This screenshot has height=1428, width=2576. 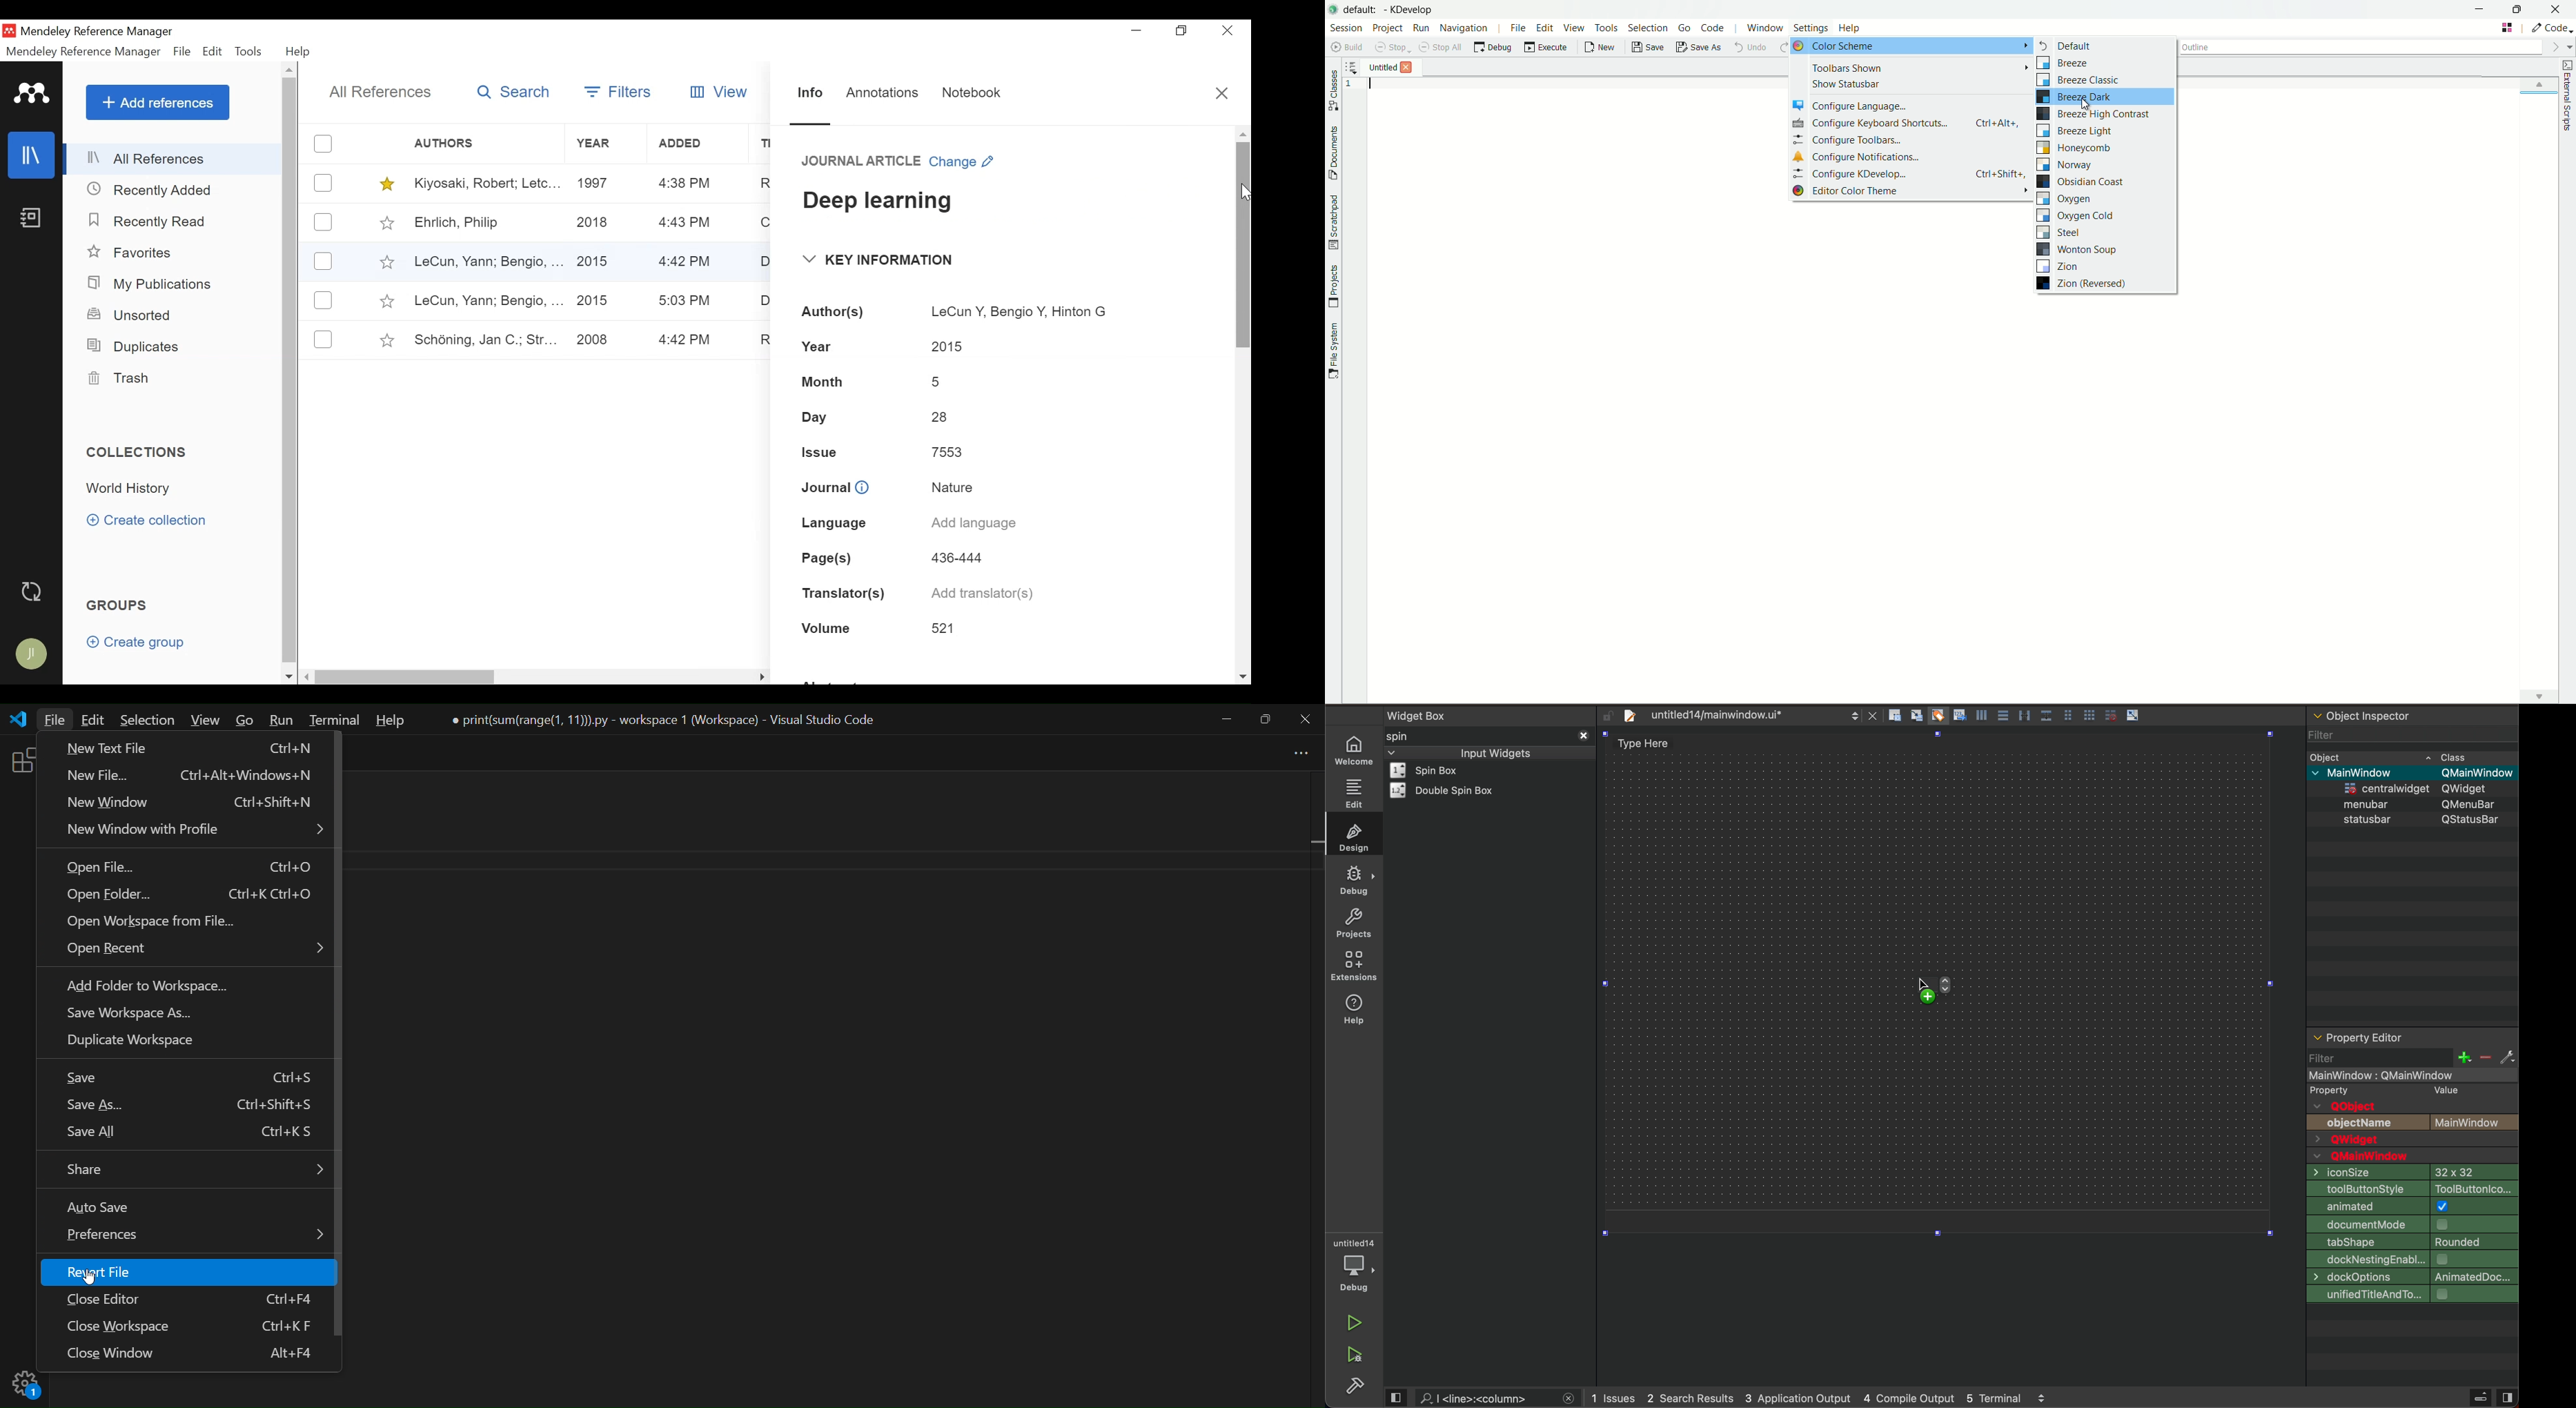 What do you see at coordinates (488, 182) in the screenshot?
I see `Kiyosaki, Robert; Letc..` at bounding box center [488, 182].